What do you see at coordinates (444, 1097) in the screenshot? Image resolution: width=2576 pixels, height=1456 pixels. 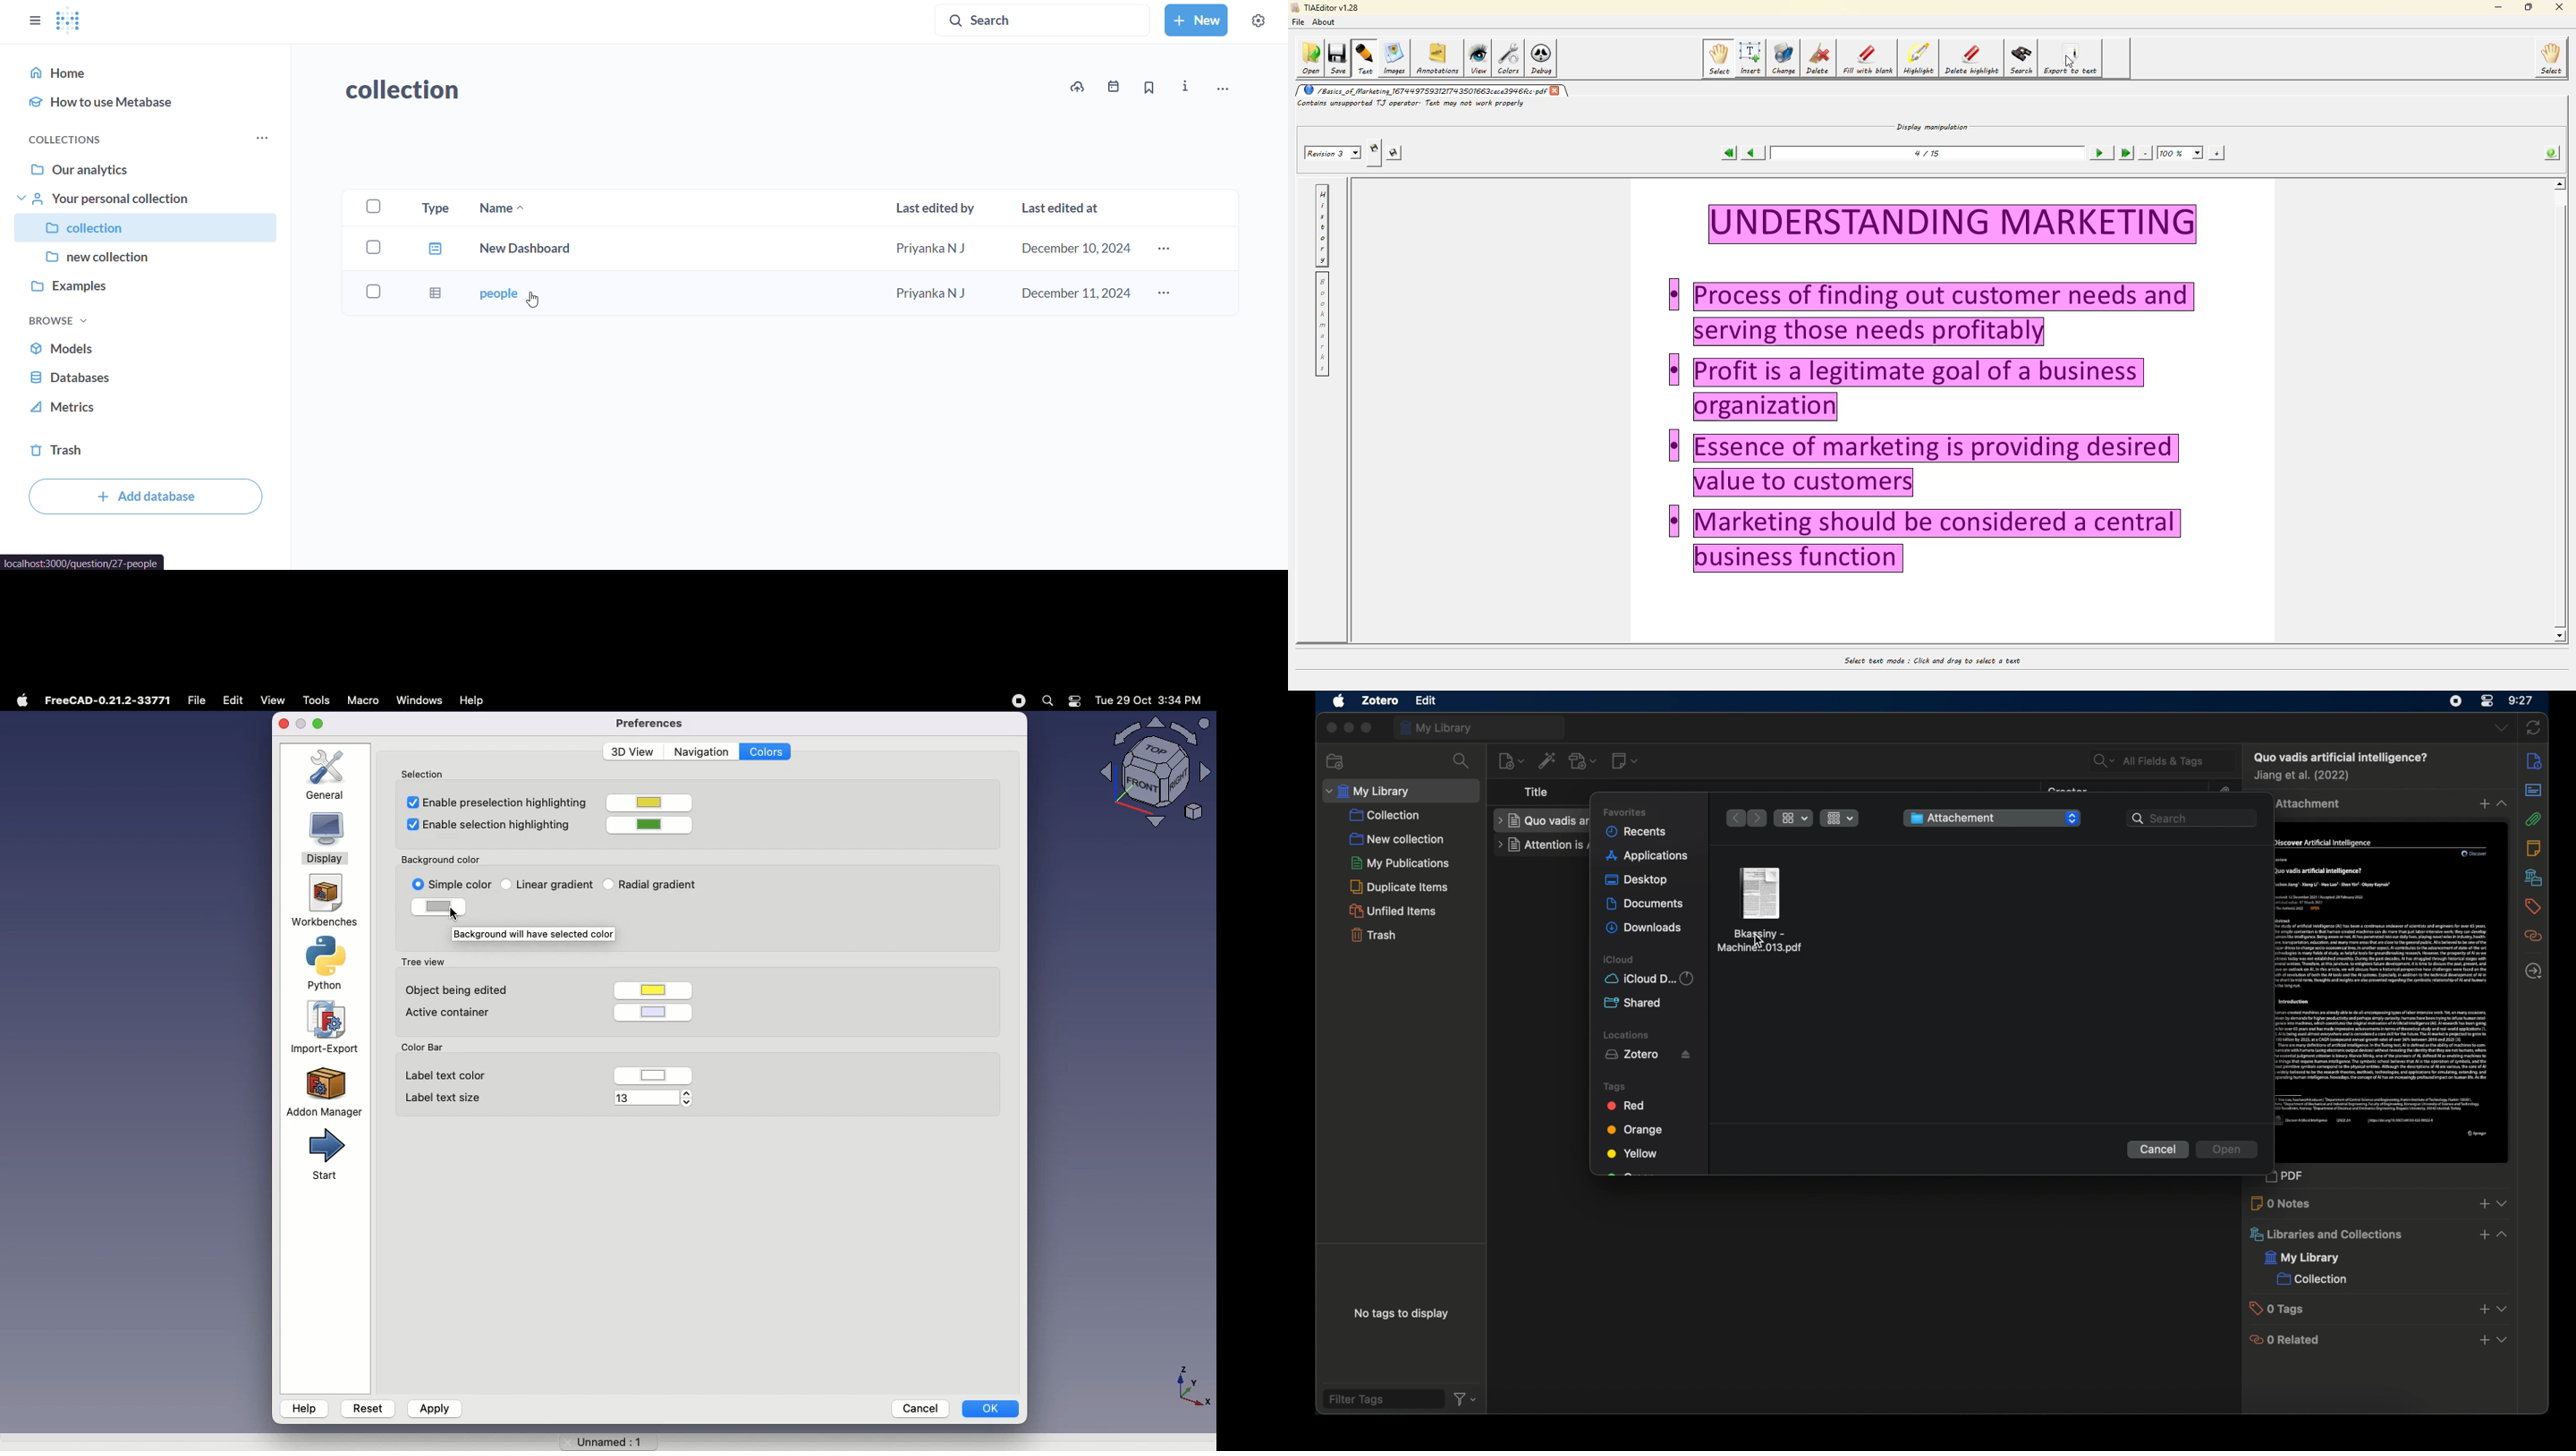 I see `Label text size` at bounding box center [444, 1097].